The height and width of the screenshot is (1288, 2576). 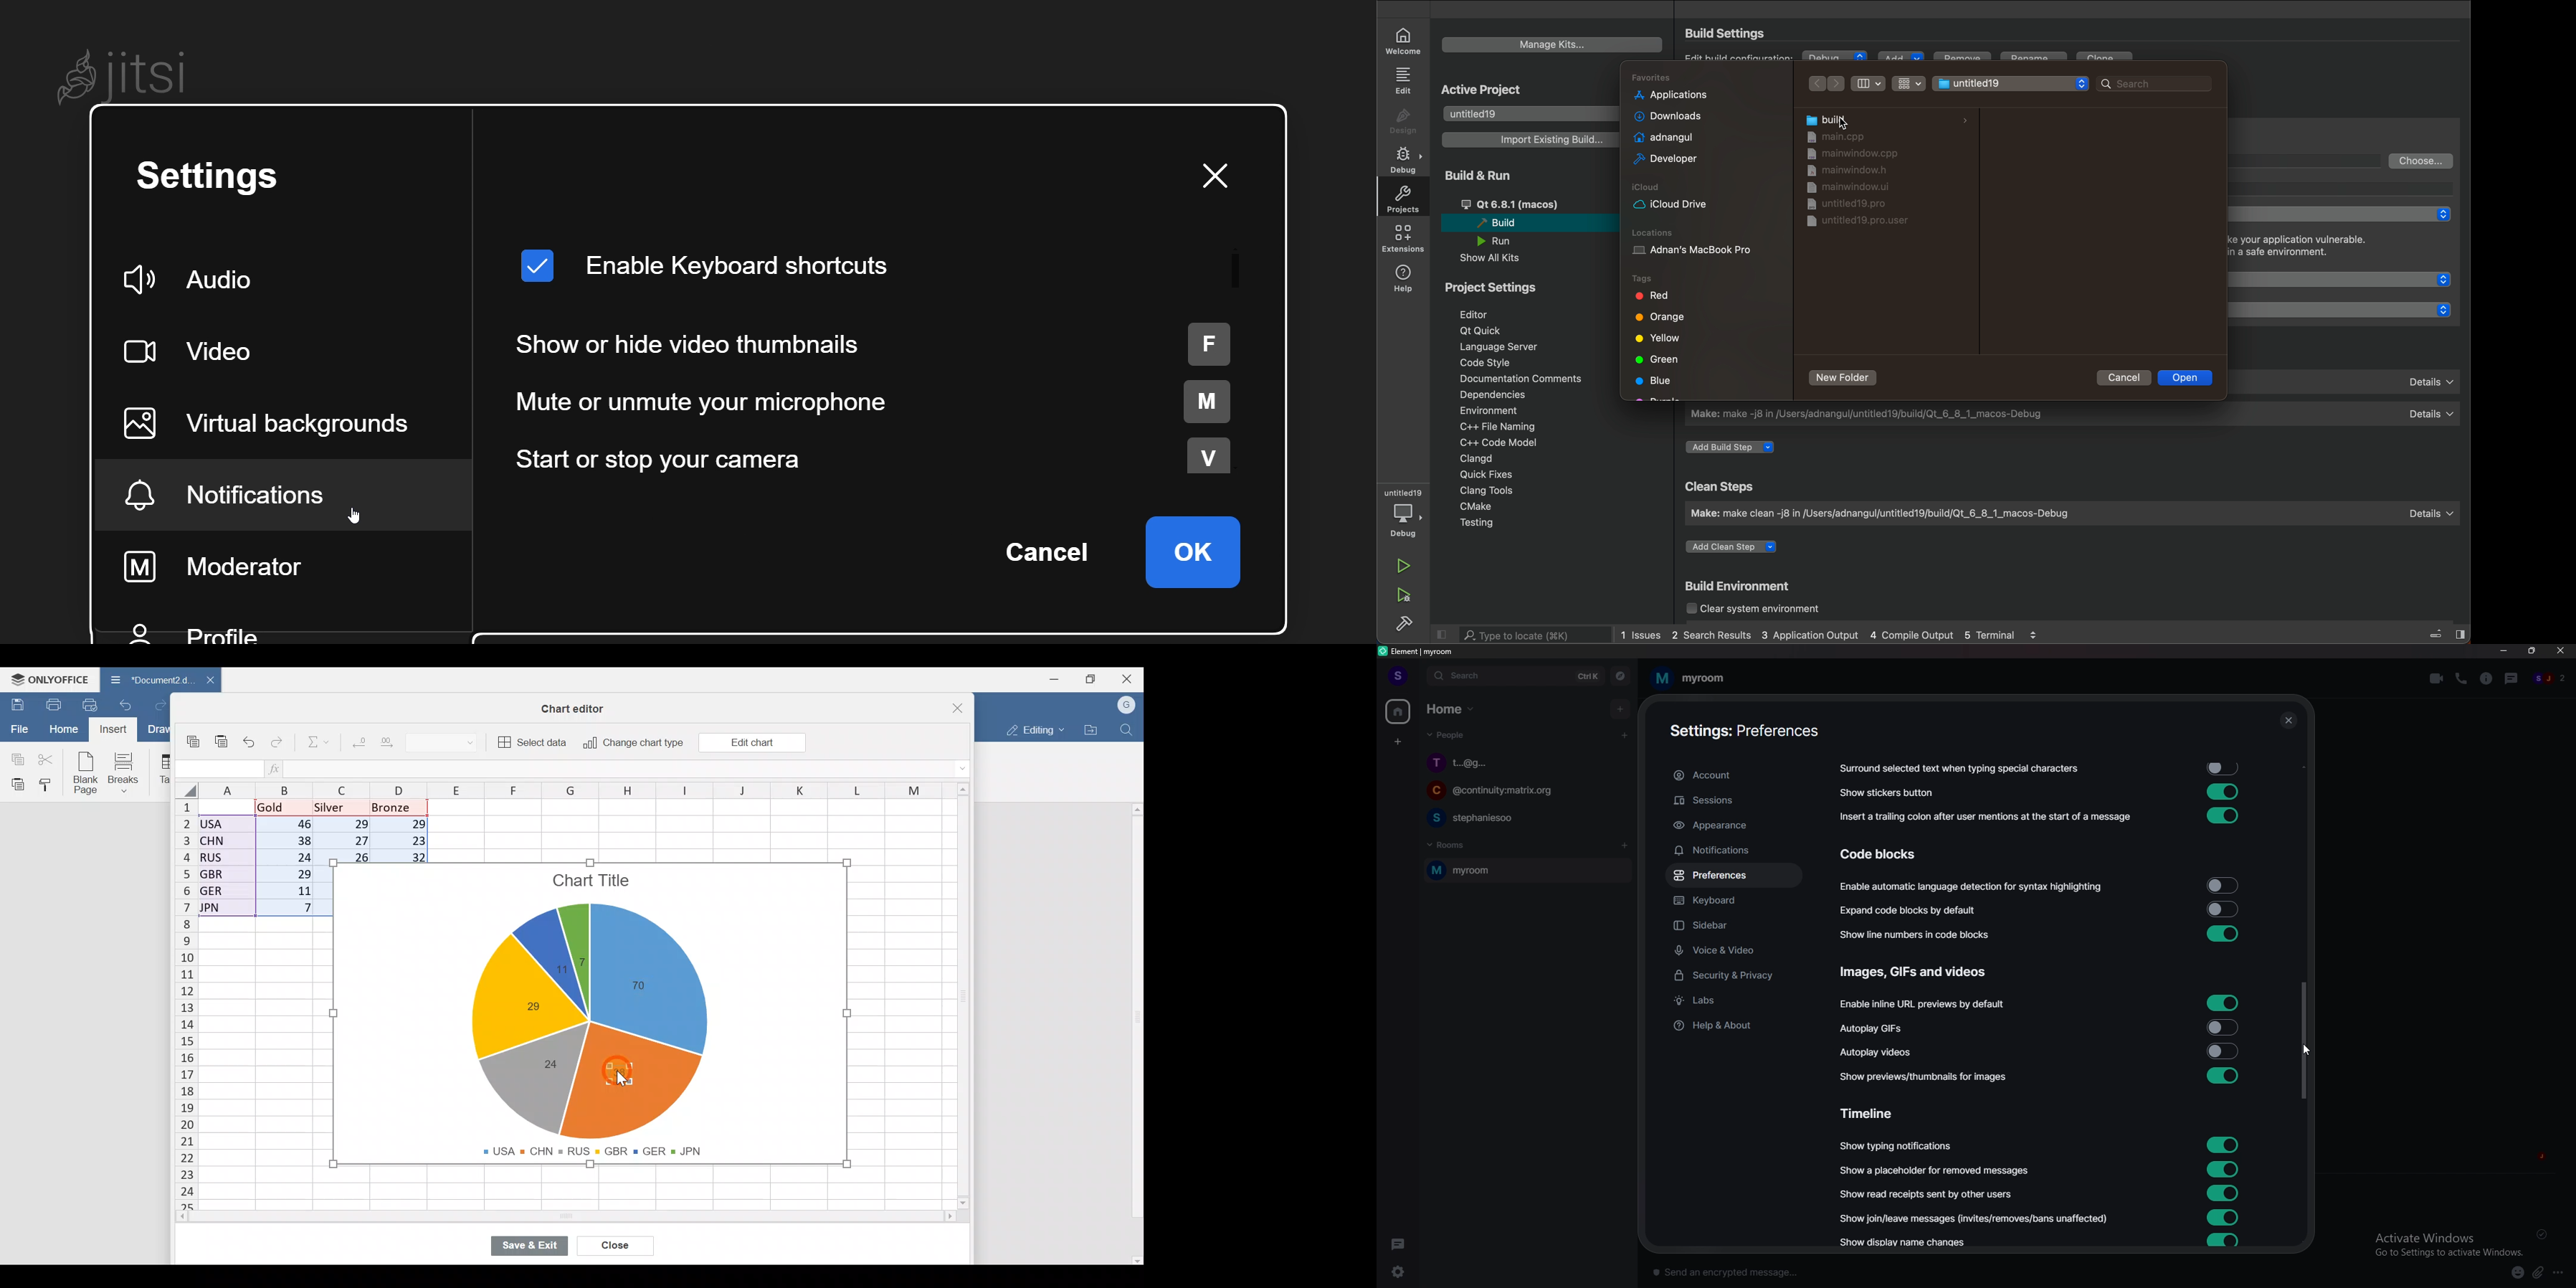 What do you see at coordinates (390, 741) in the screenshot?
I see `Increase decimal` at bounding box center [390, 741].